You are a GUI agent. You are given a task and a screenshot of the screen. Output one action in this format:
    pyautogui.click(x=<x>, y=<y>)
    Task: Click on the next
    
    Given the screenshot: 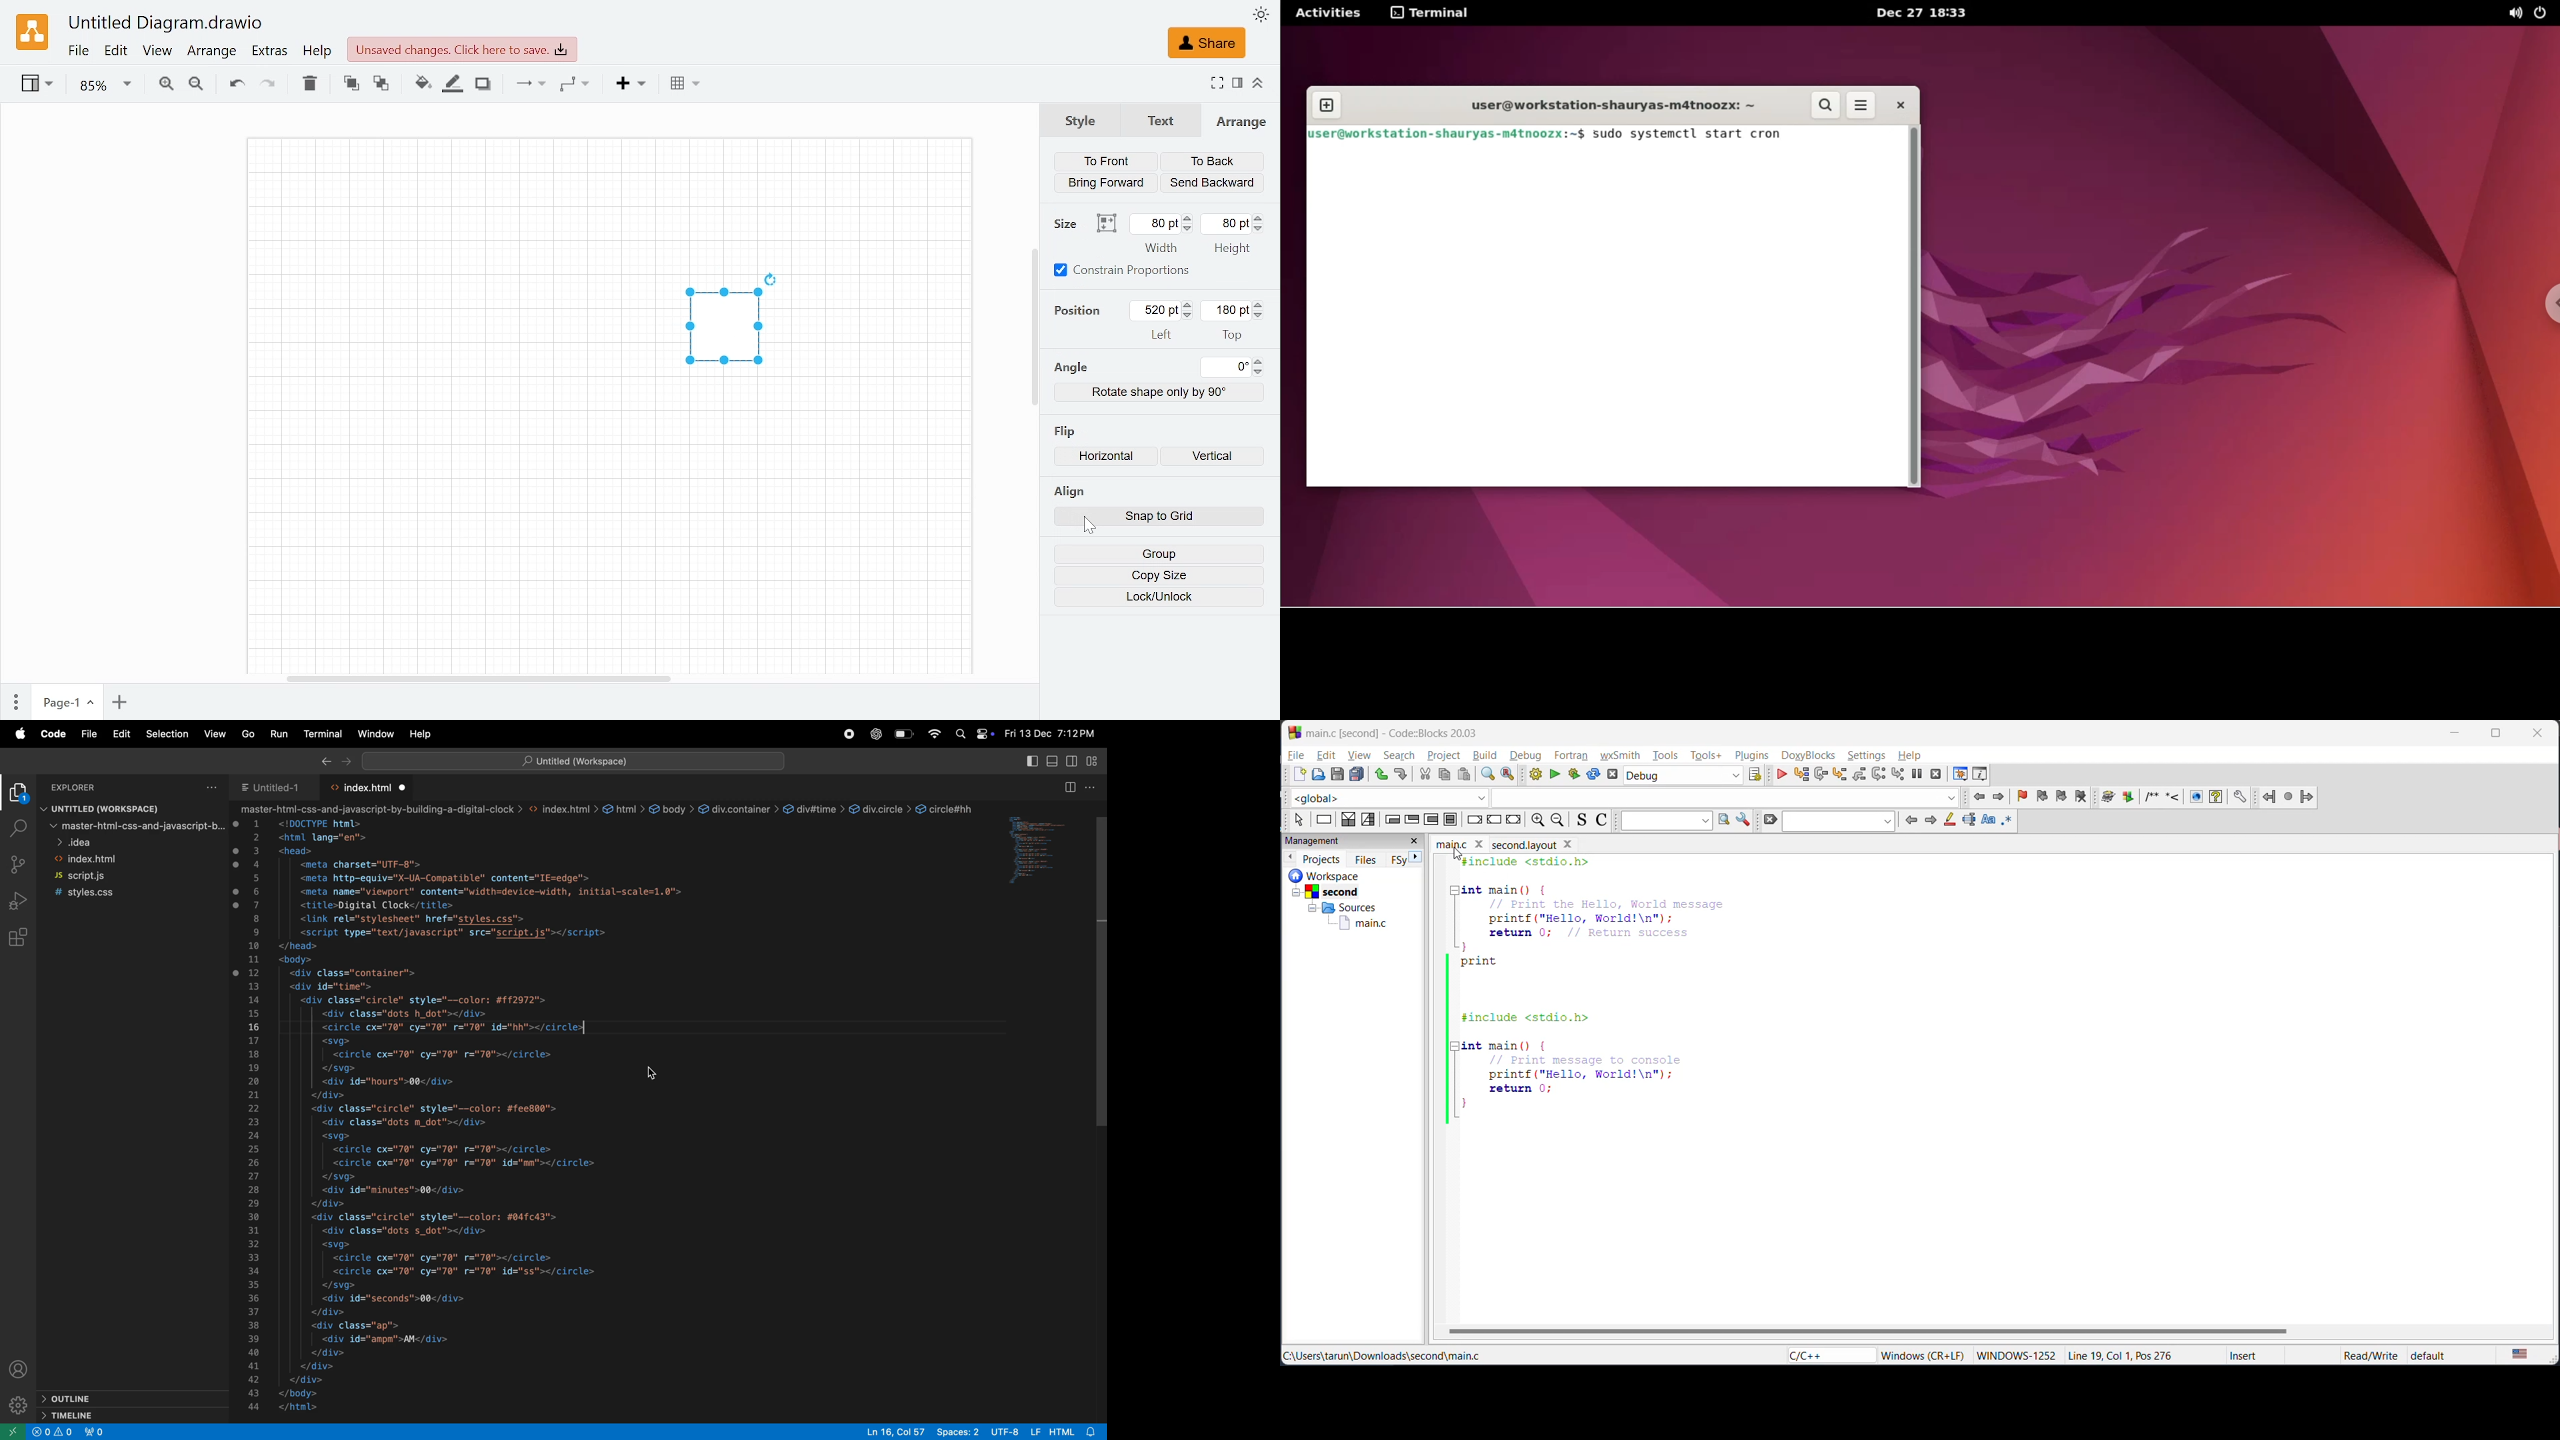 What is the action you would take?
    pyautogui.click(x=1930, y=819)
    